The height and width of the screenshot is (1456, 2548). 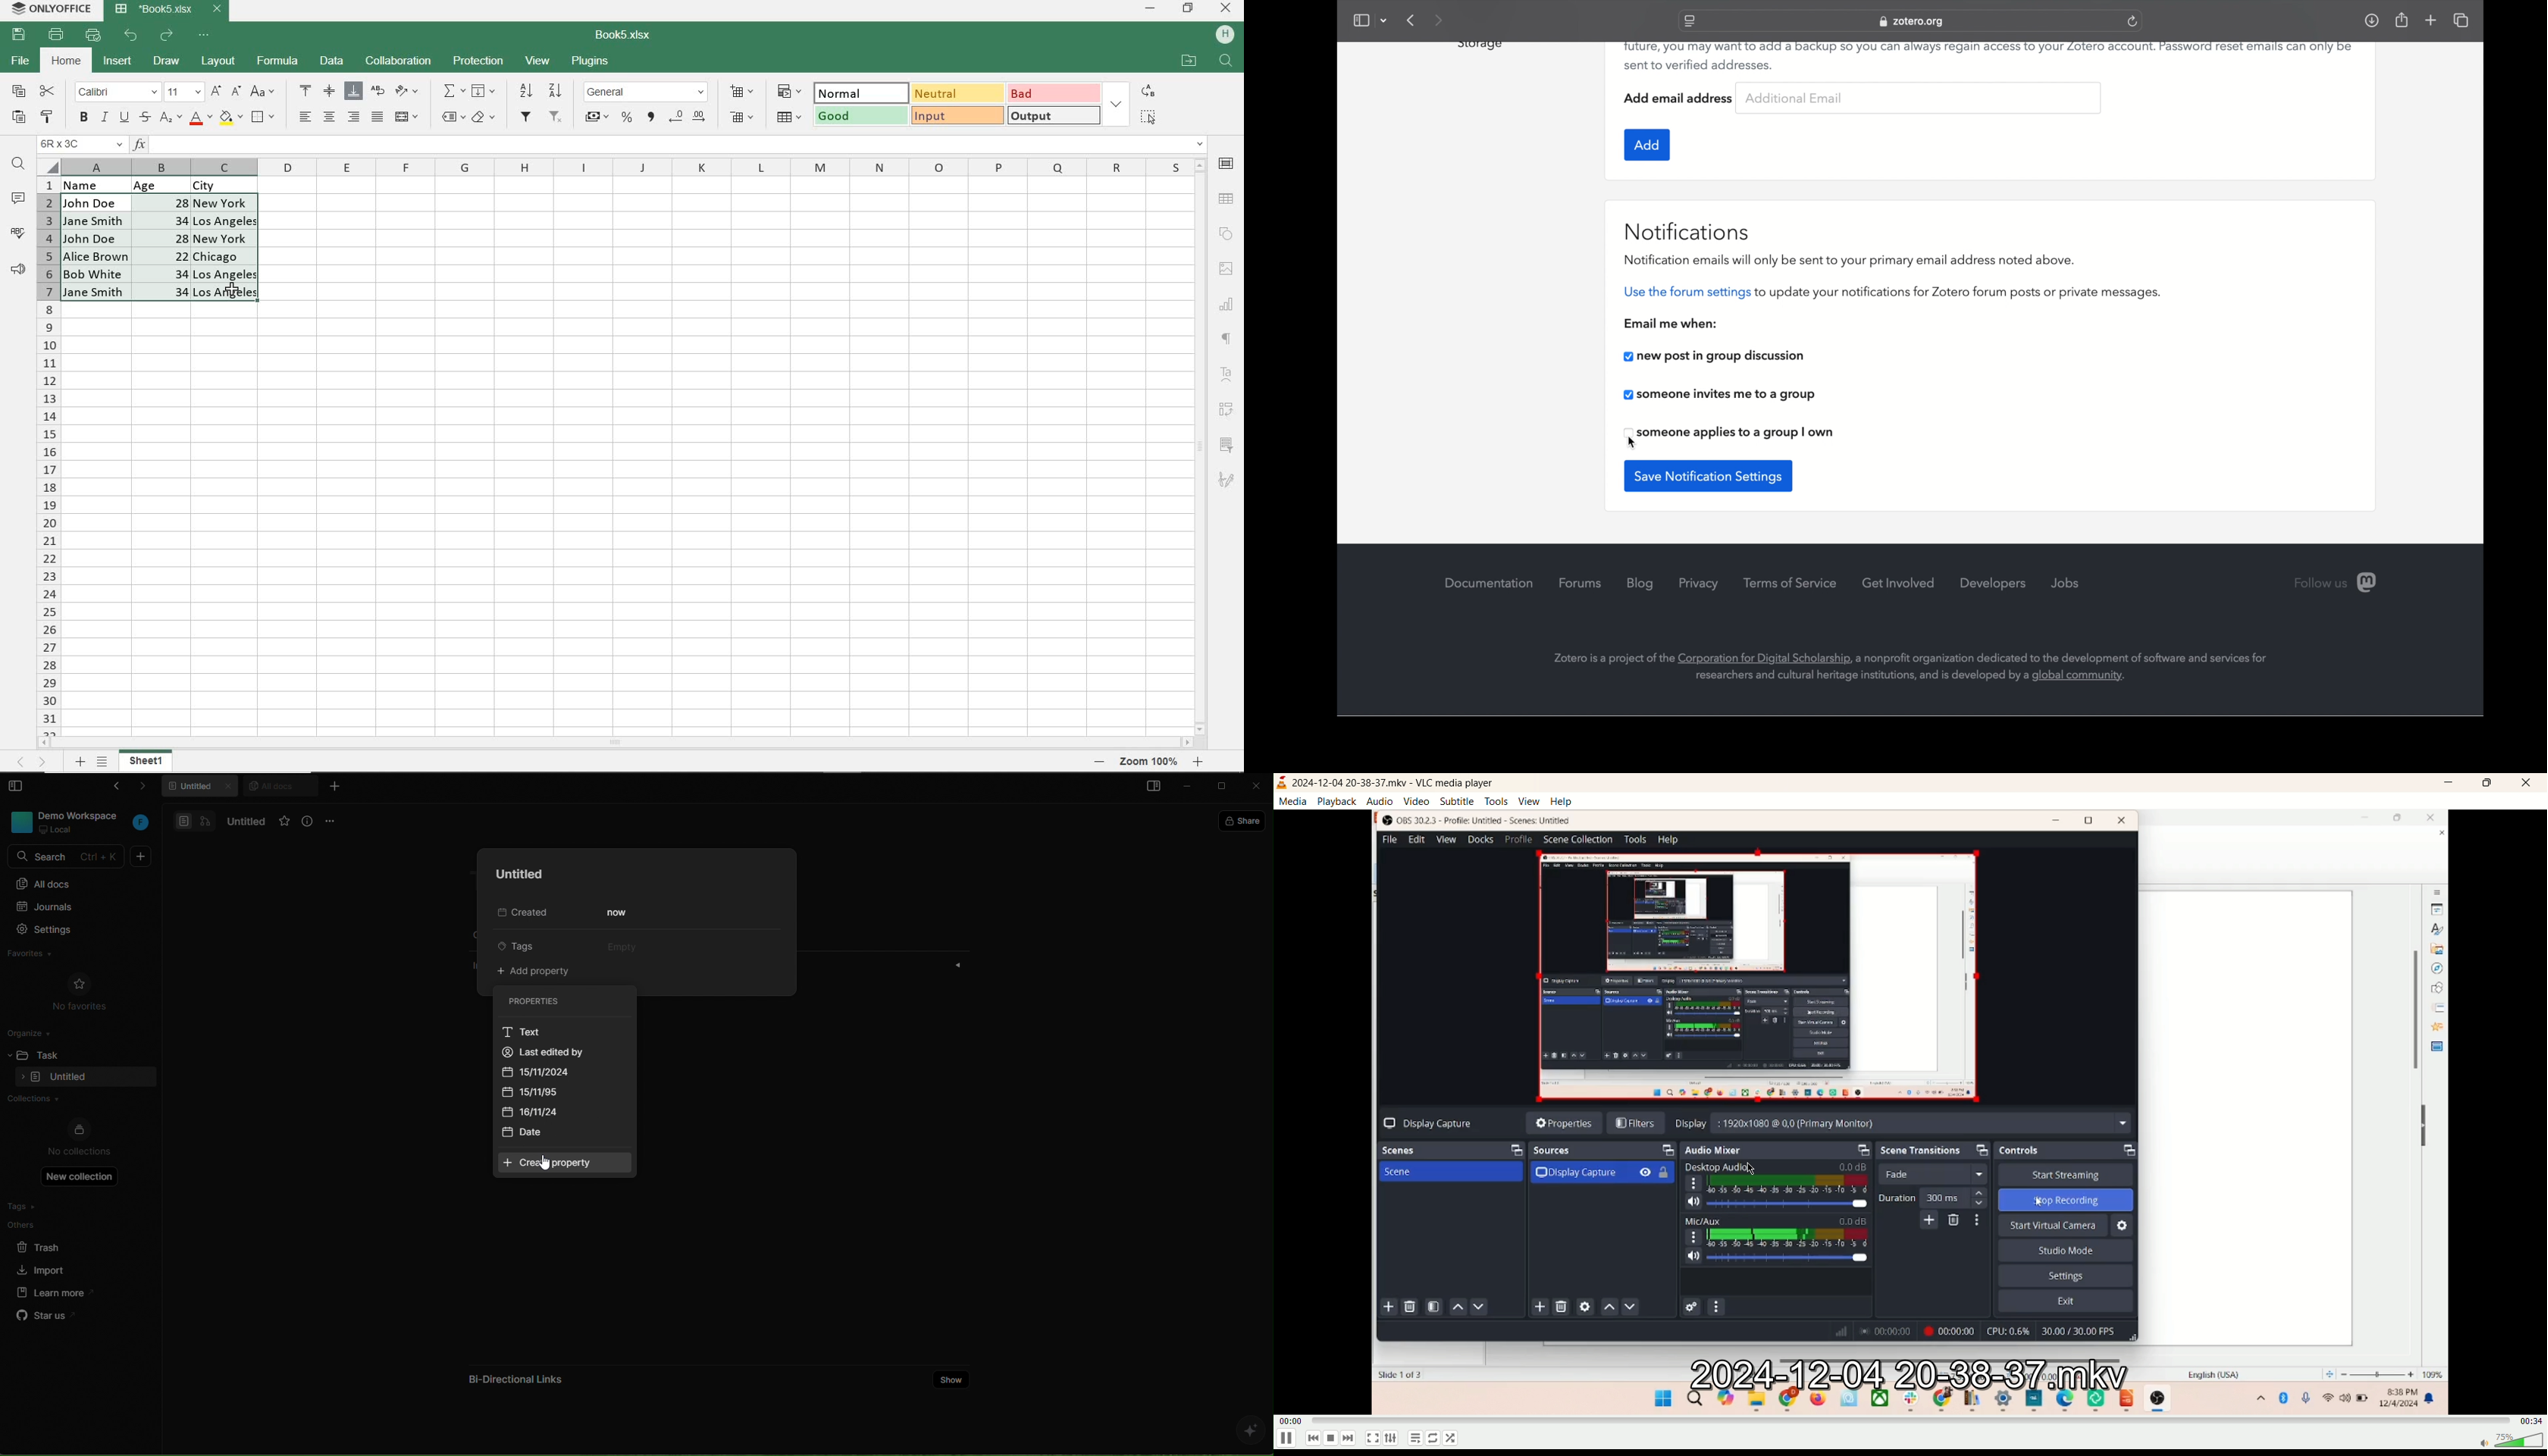 What do you see at coordinates (43, 956) in the screenshot?
I see `favorites` at bounding box center [43, 956].